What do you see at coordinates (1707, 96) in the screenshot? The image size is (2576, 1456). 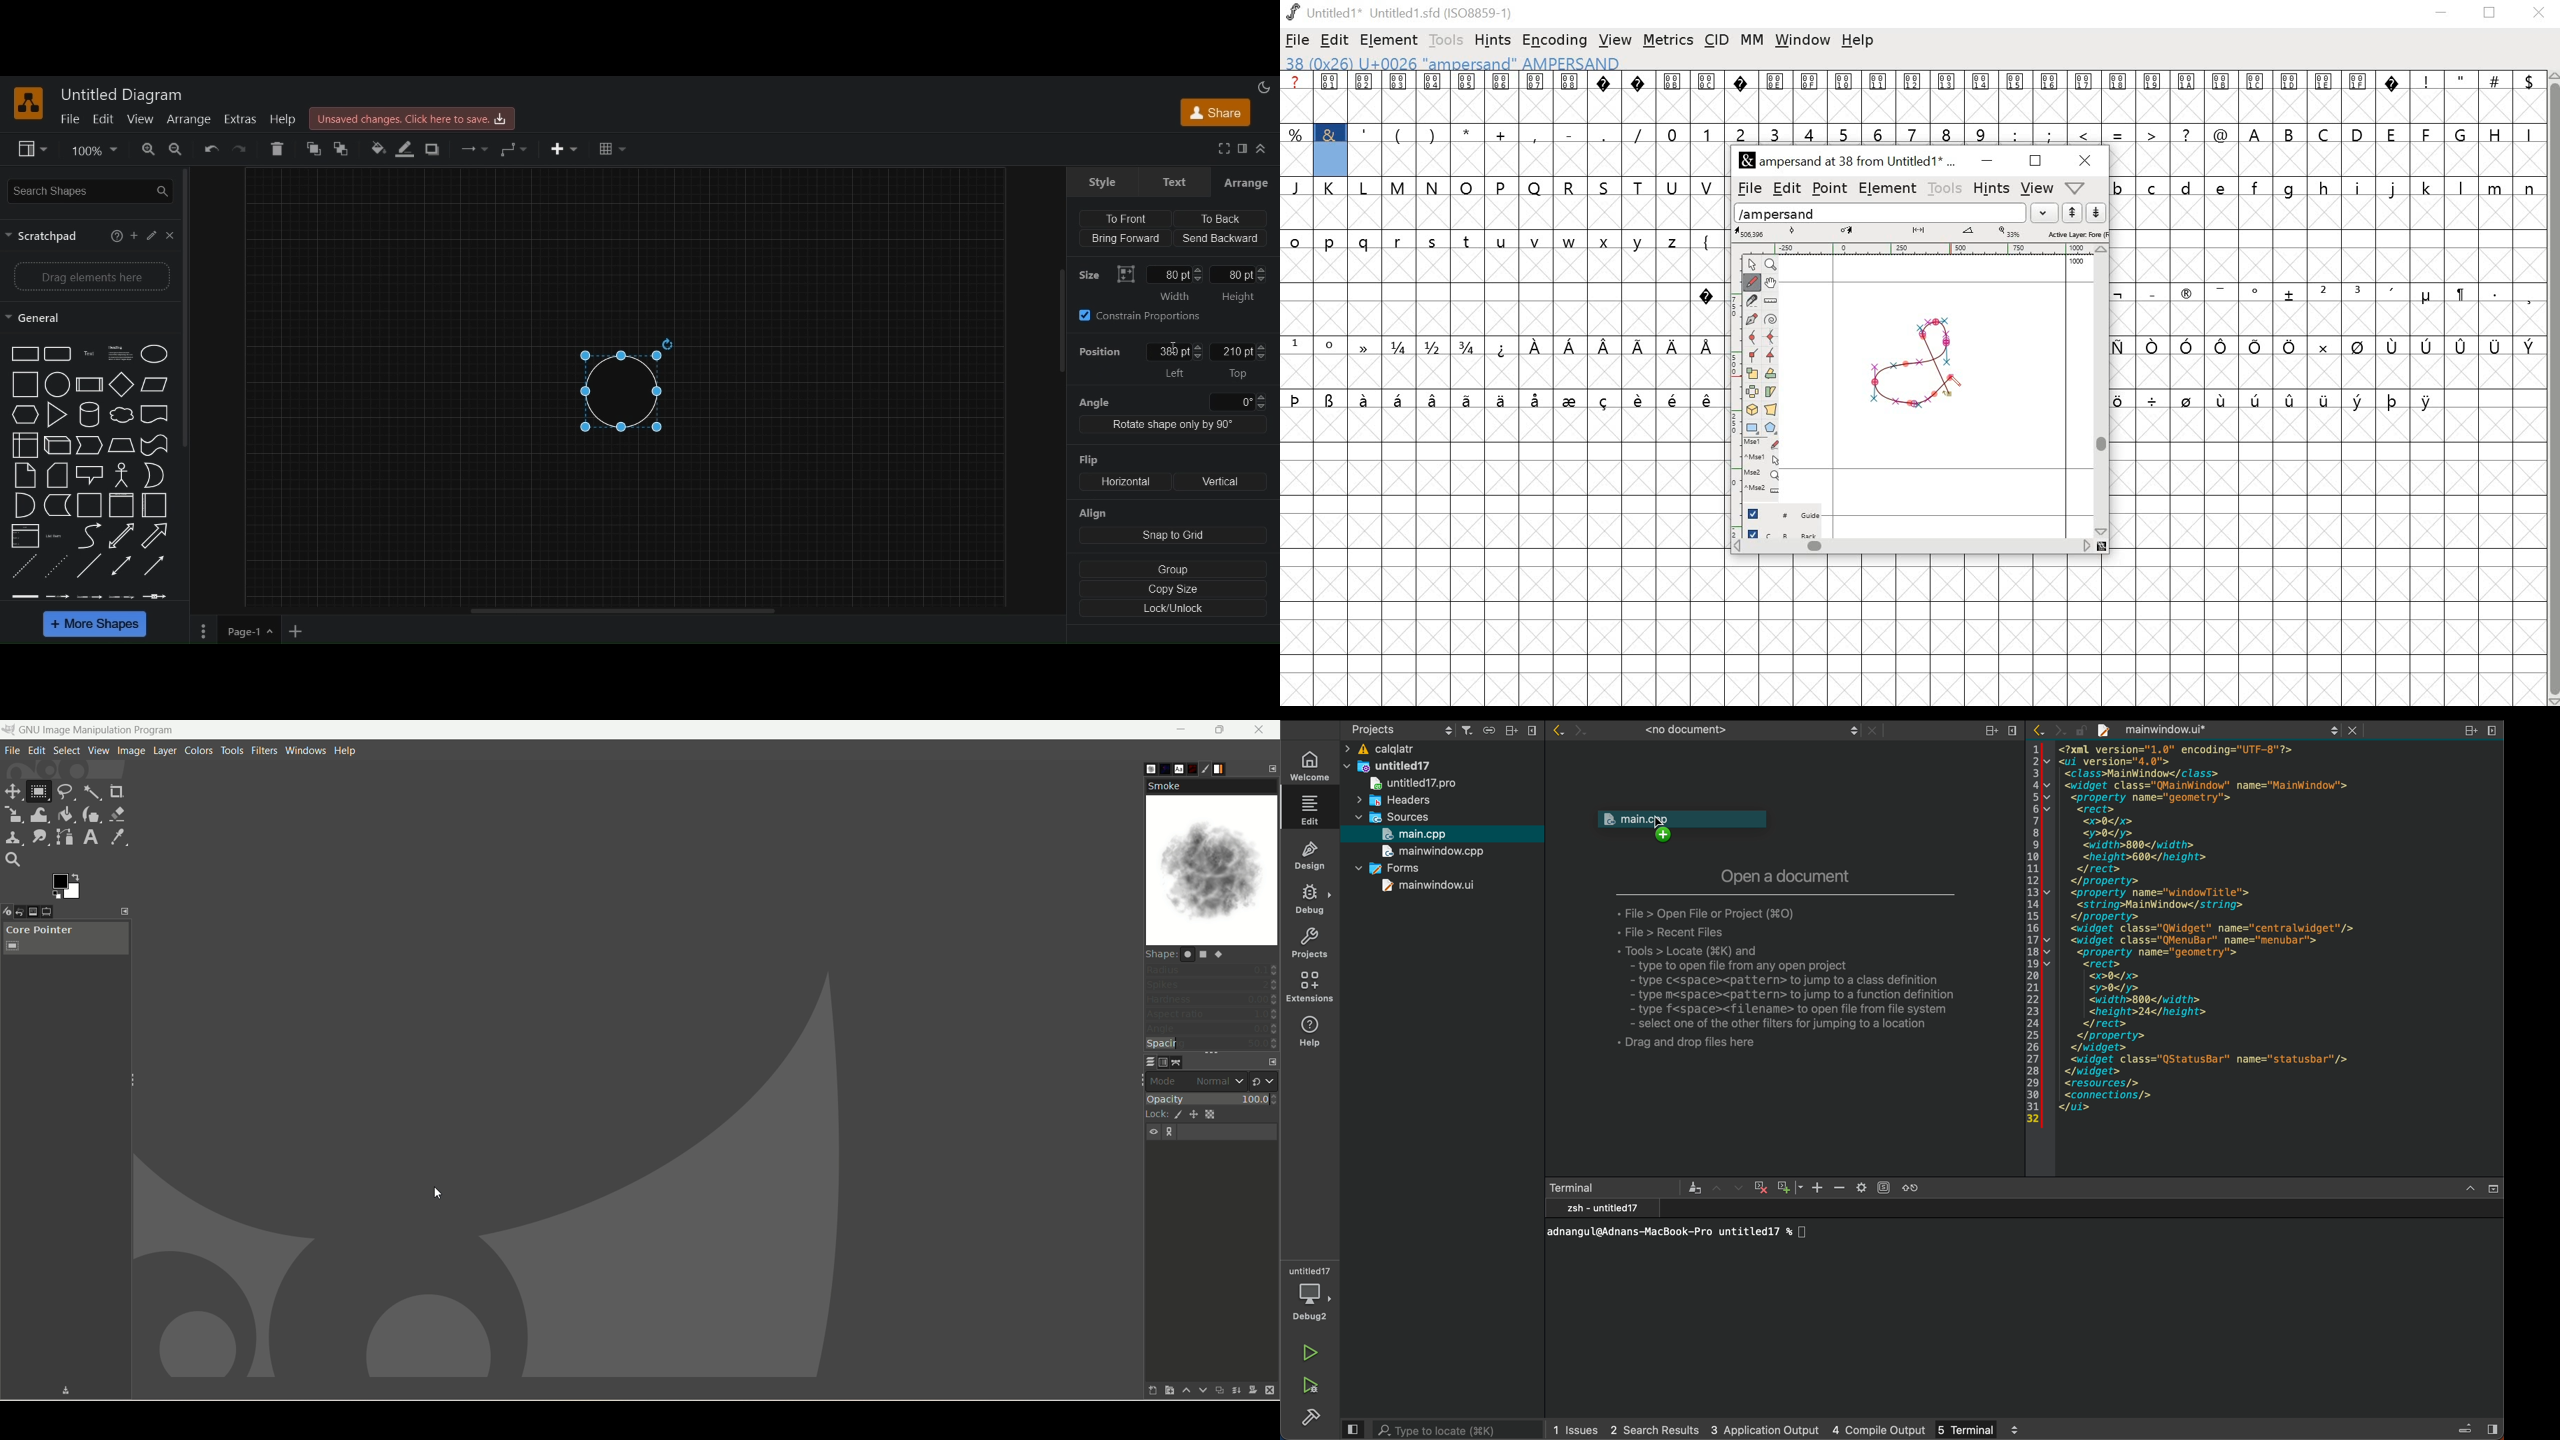 I see `000C` at bounding box center [1707, 96].